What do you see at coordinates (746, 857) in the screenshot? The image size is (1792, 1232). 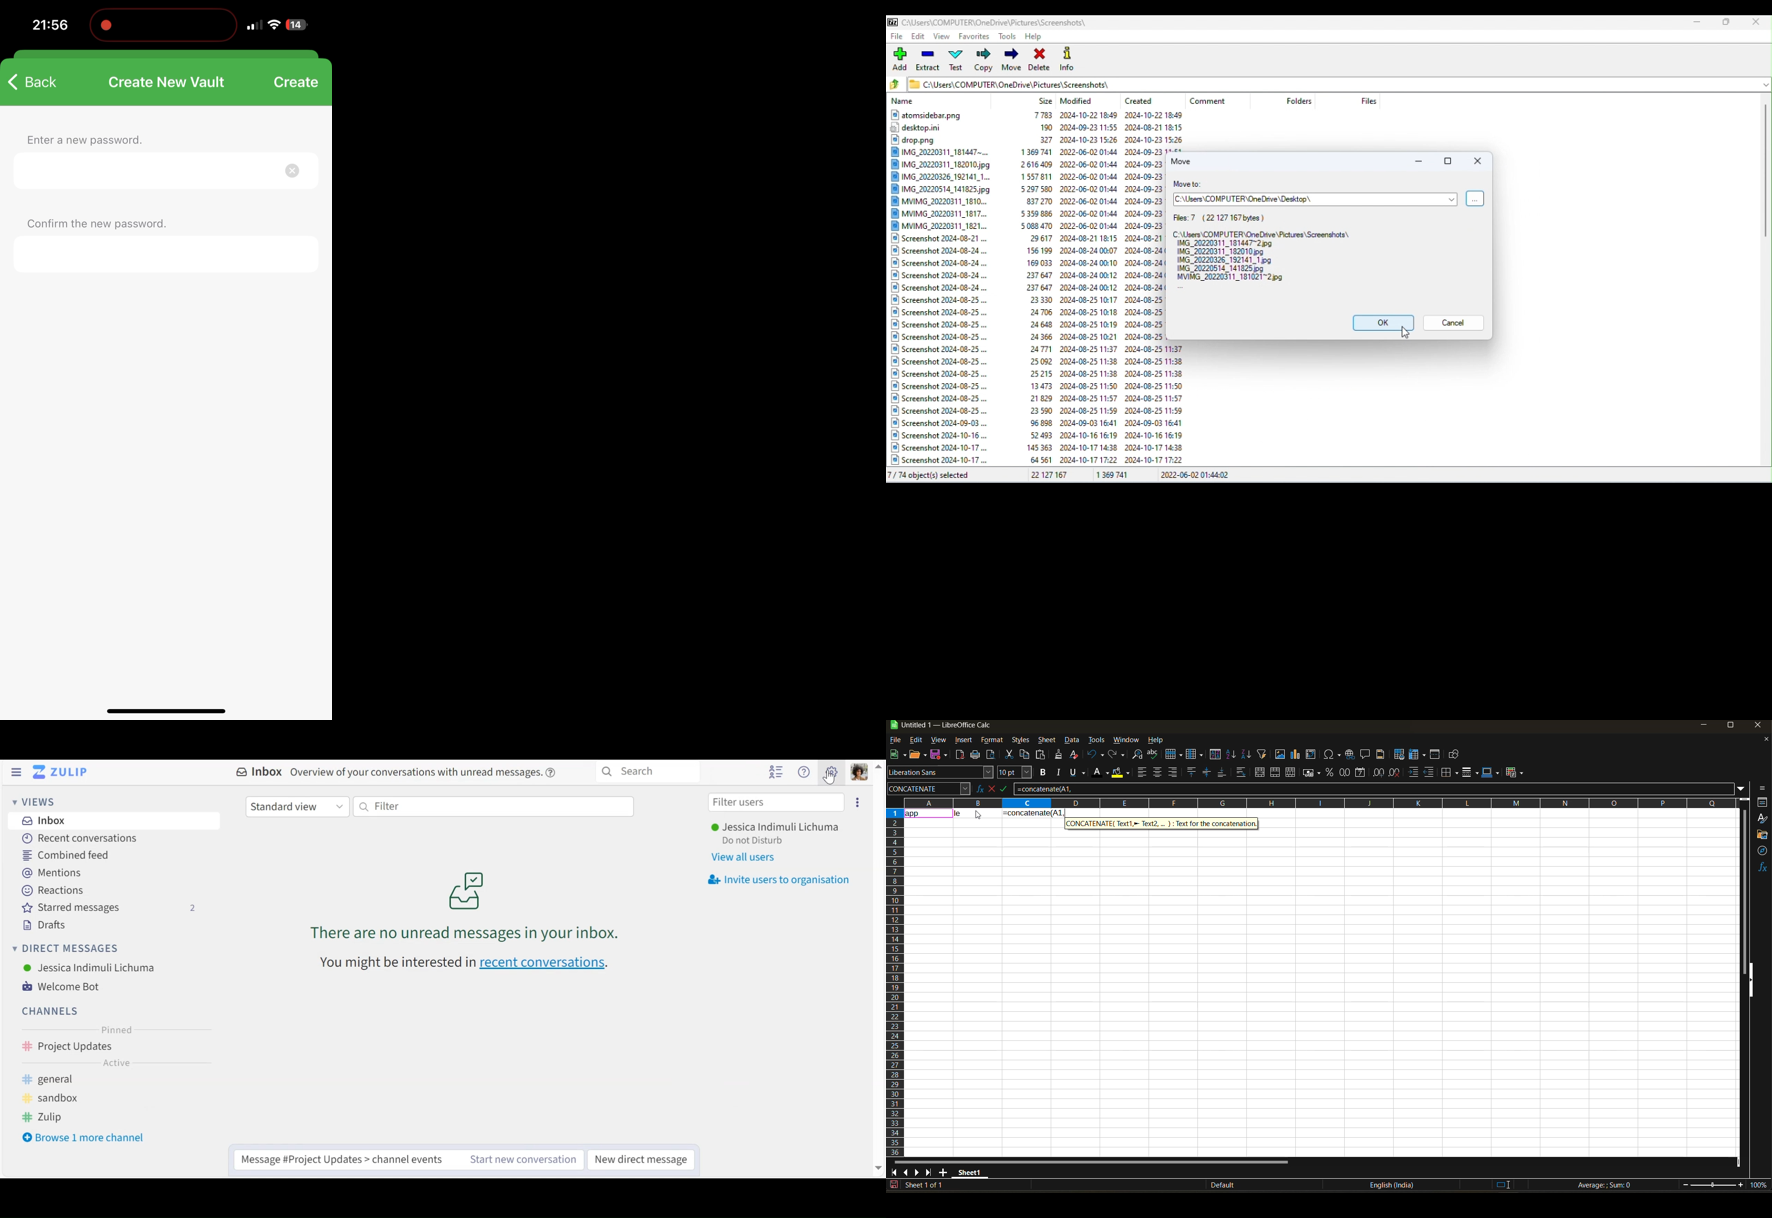 I see `View all users` at bounding box center [746, 857].